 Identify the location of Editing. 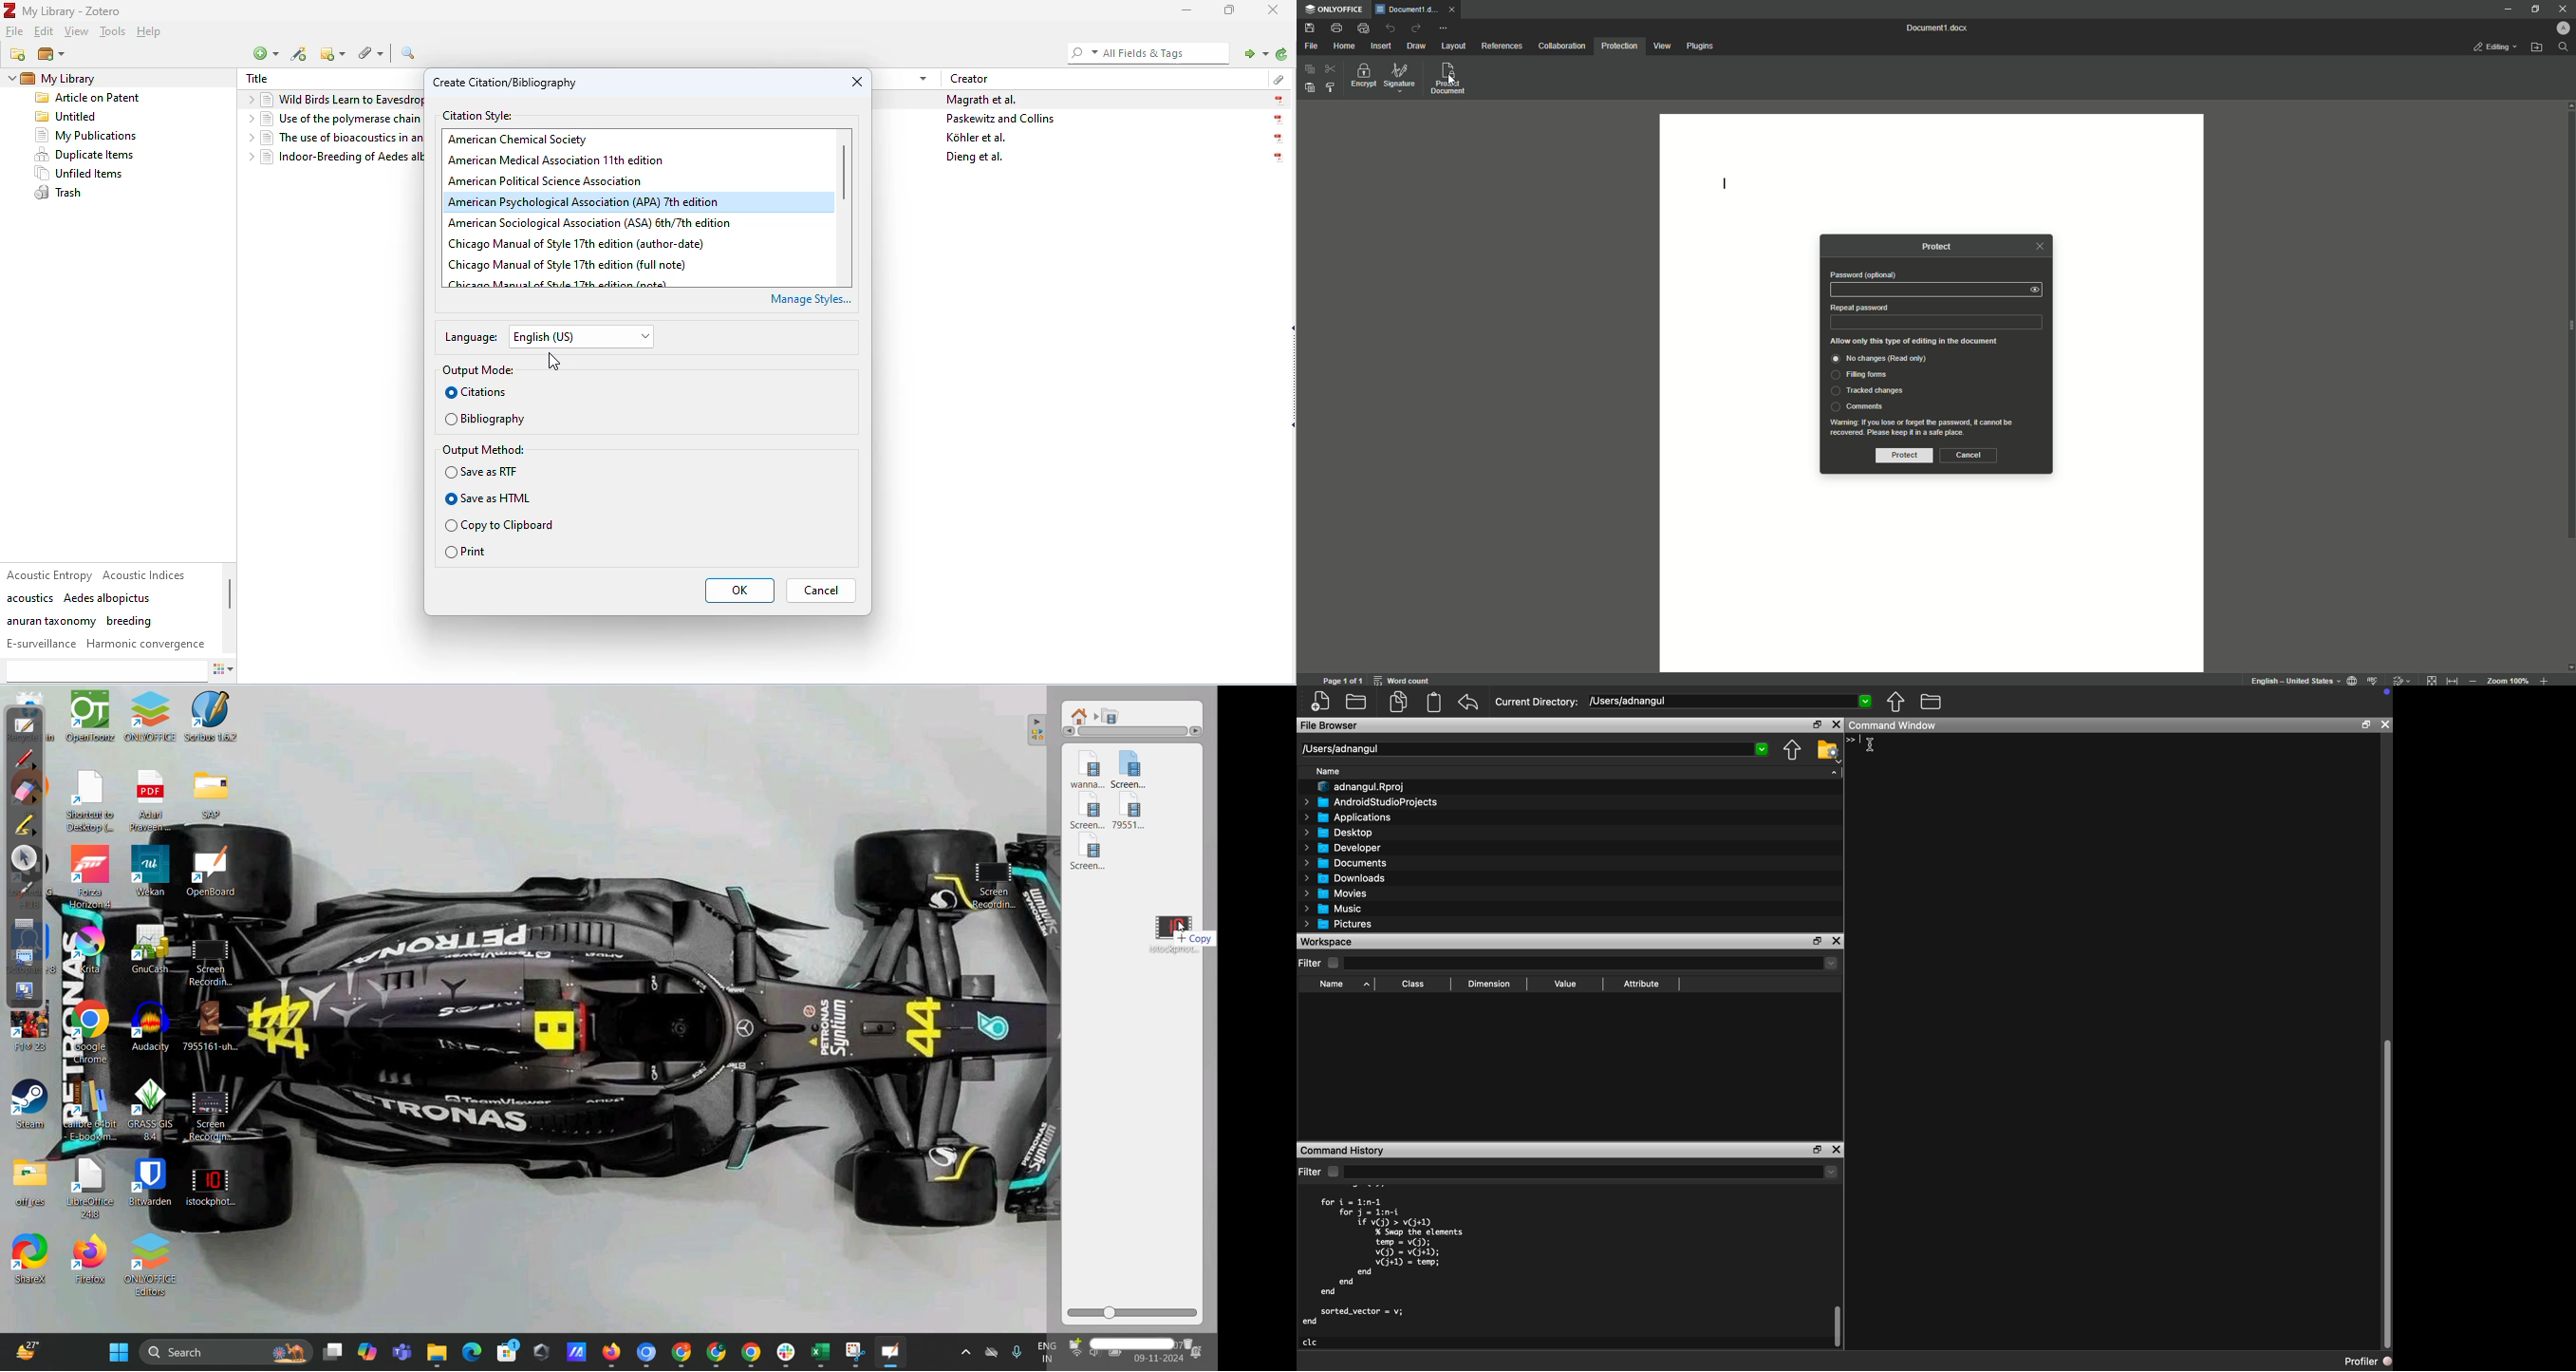
(2494, 48).